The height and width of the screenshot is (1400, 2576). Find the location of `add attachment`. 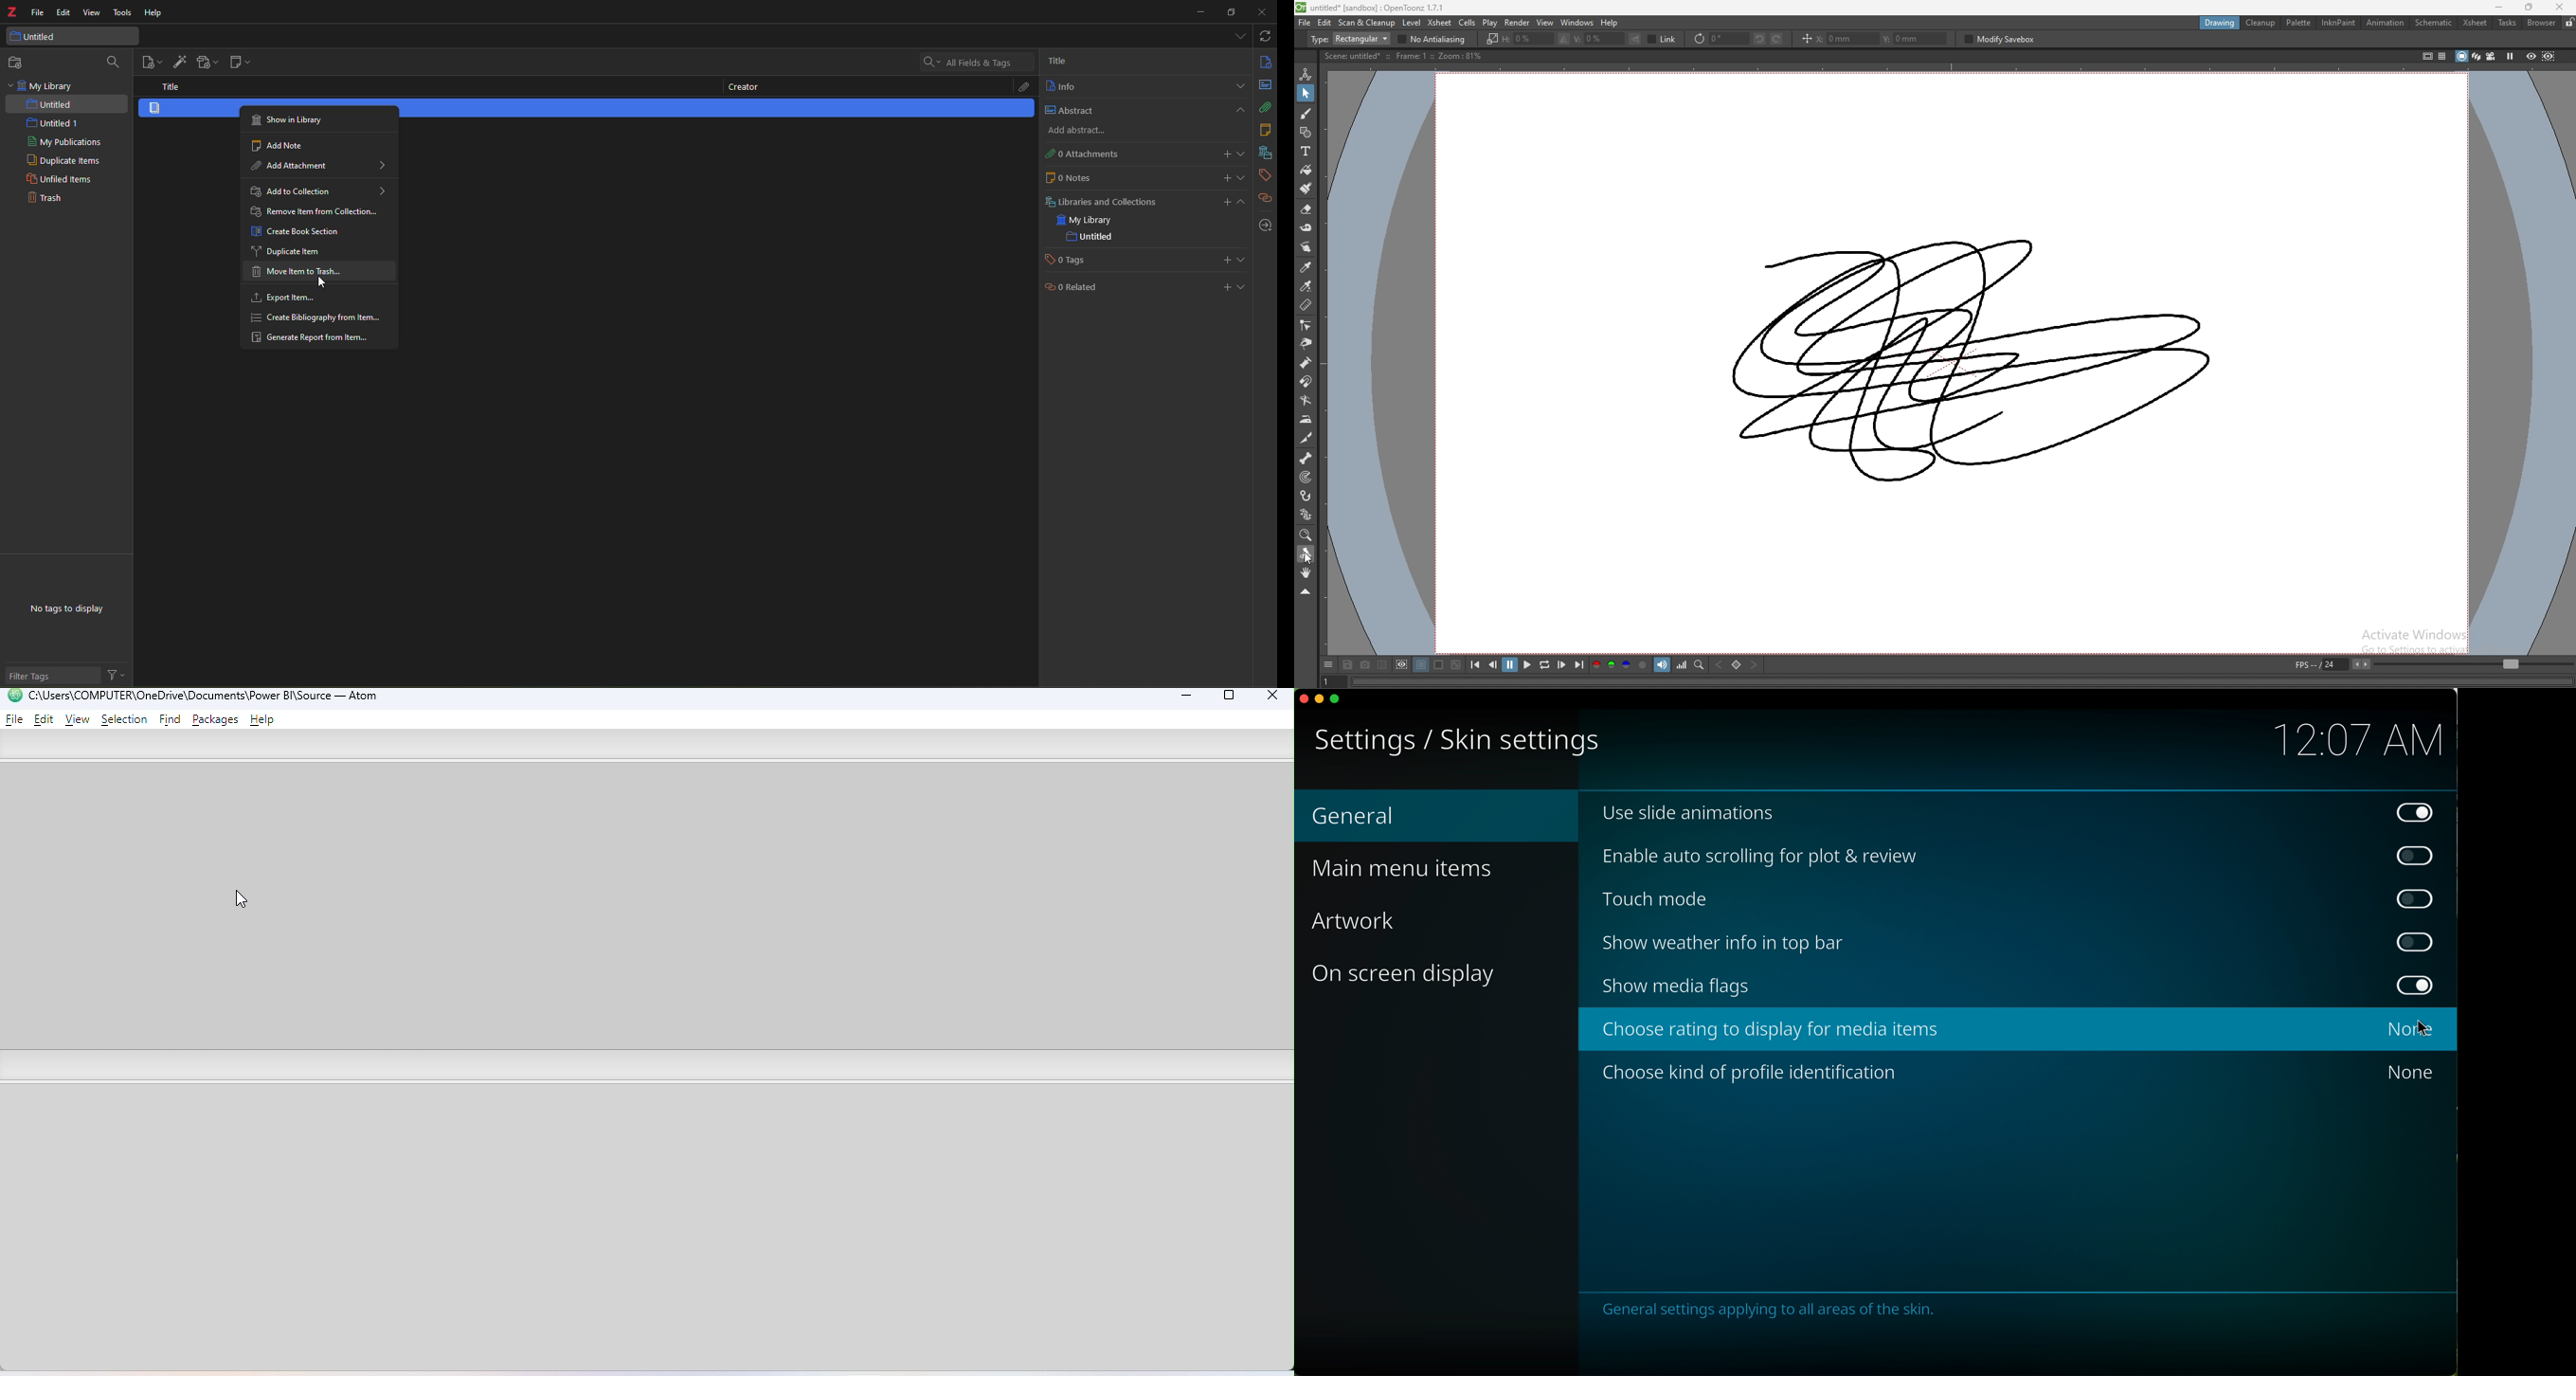

add attachment is located at coordinates (206, 63).